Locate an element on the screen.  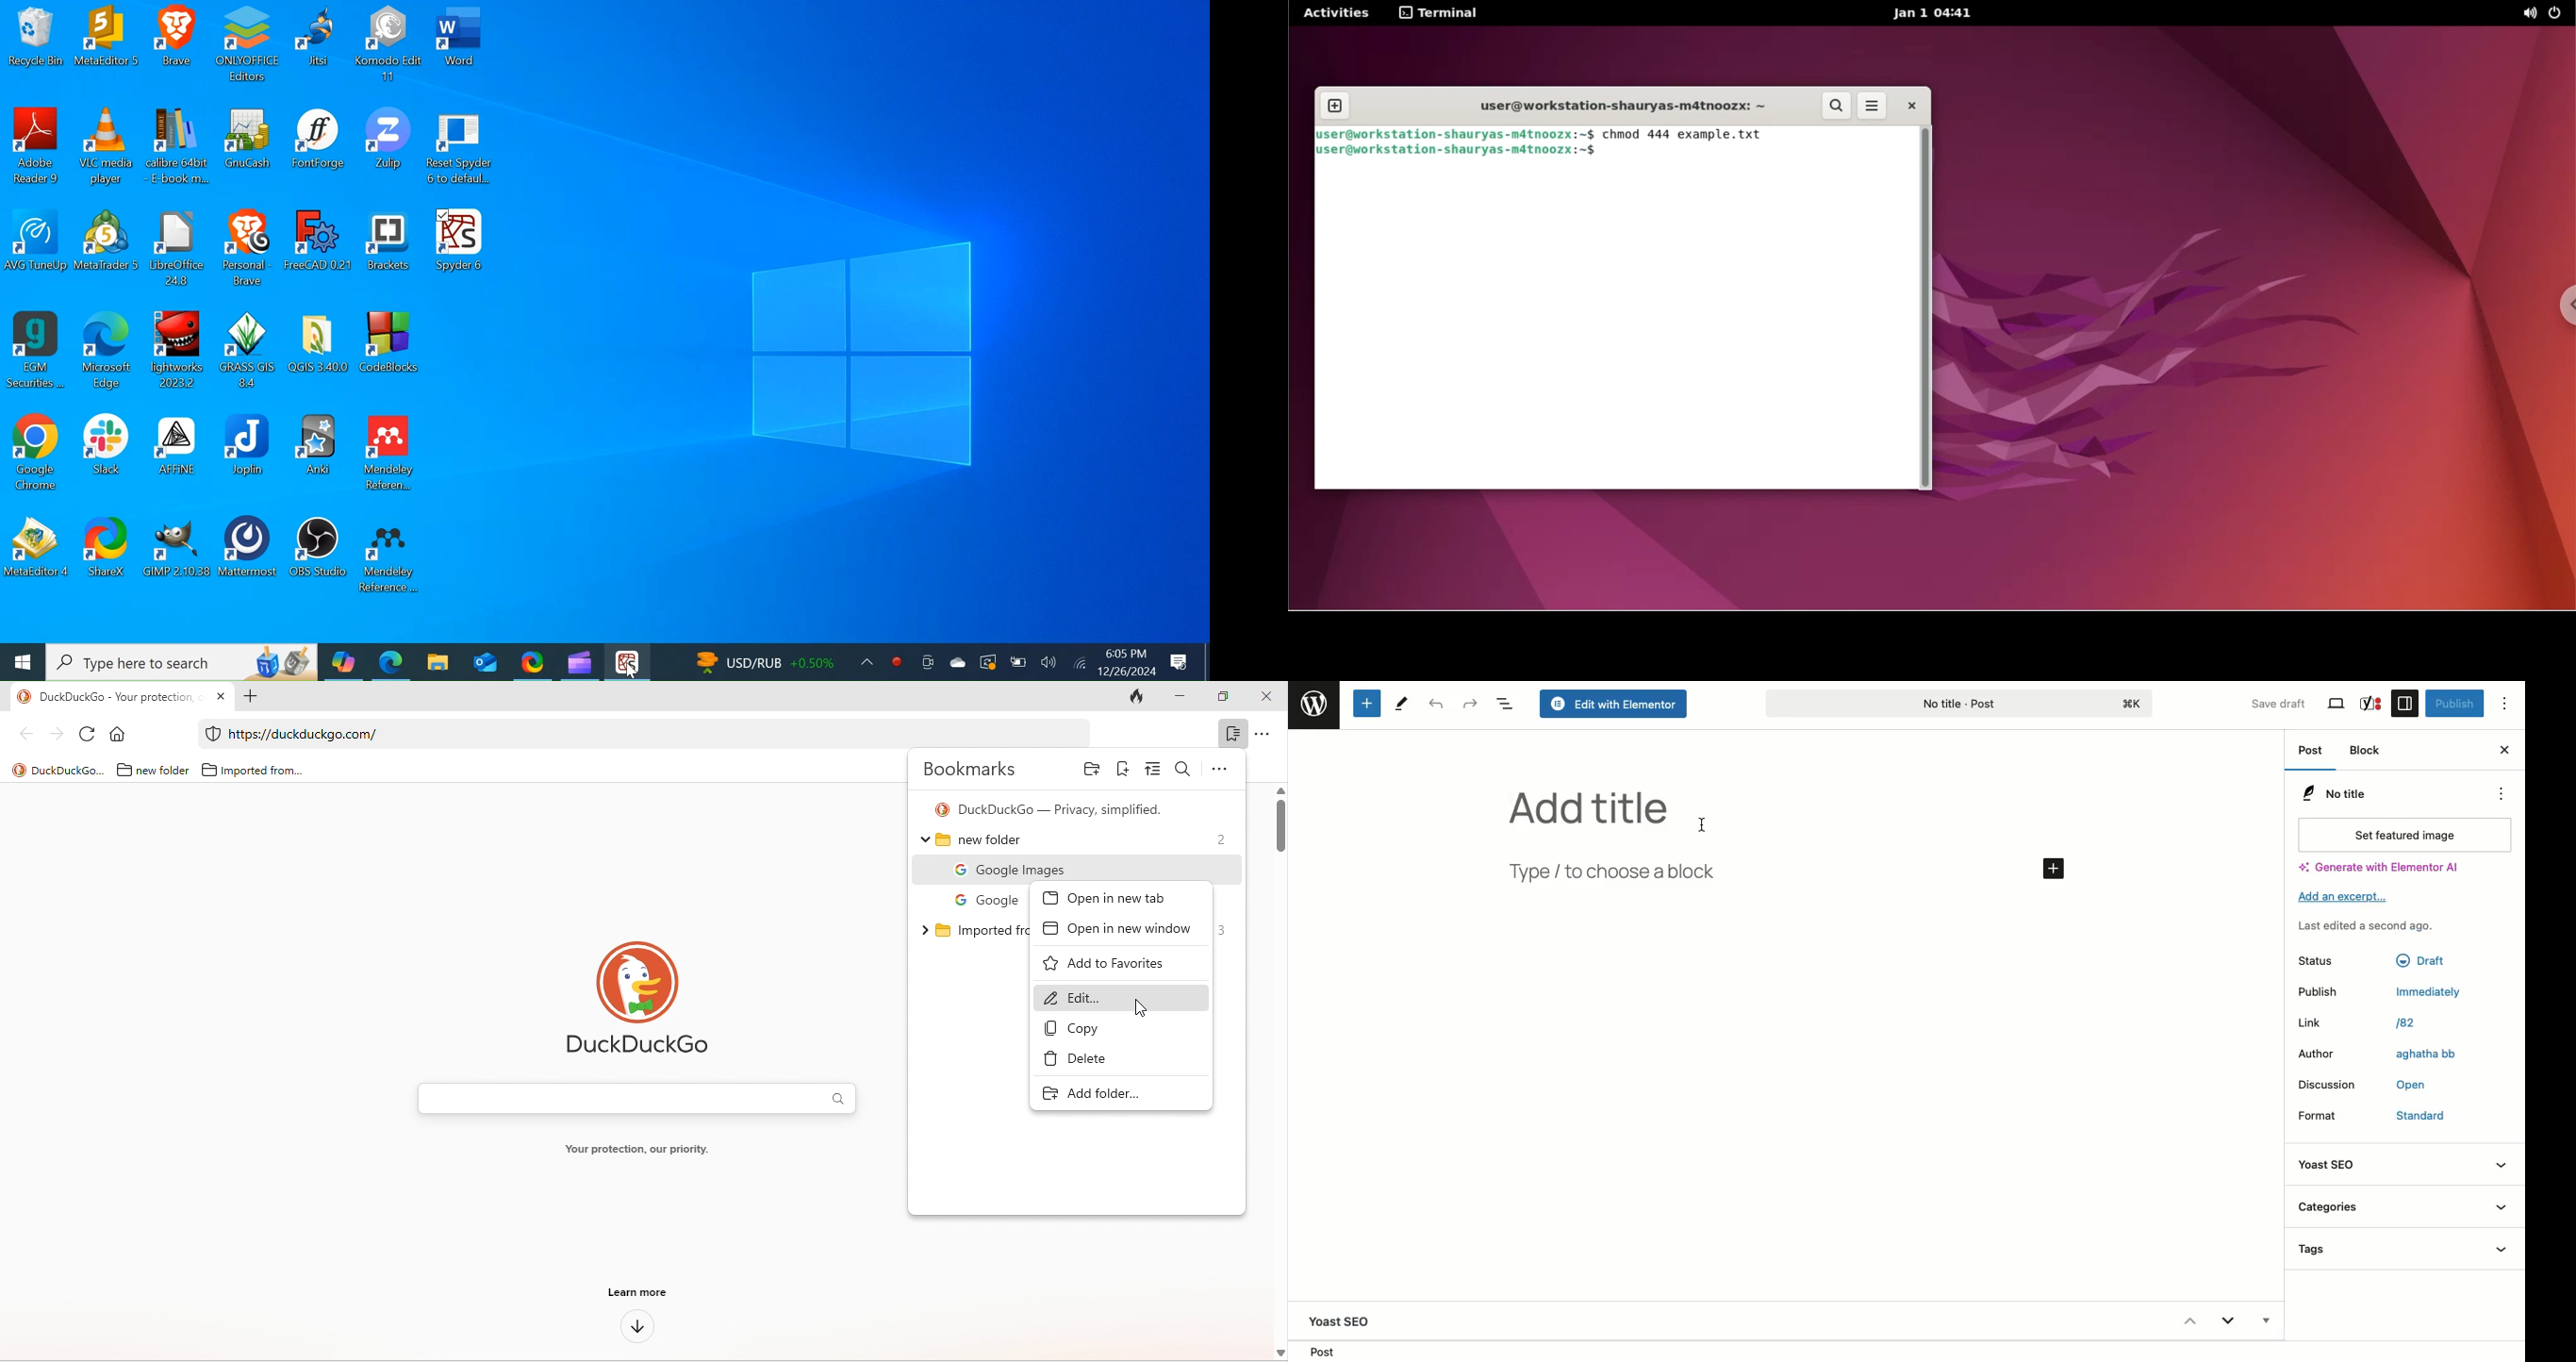
terminal is located at coordinates (1438, 14).